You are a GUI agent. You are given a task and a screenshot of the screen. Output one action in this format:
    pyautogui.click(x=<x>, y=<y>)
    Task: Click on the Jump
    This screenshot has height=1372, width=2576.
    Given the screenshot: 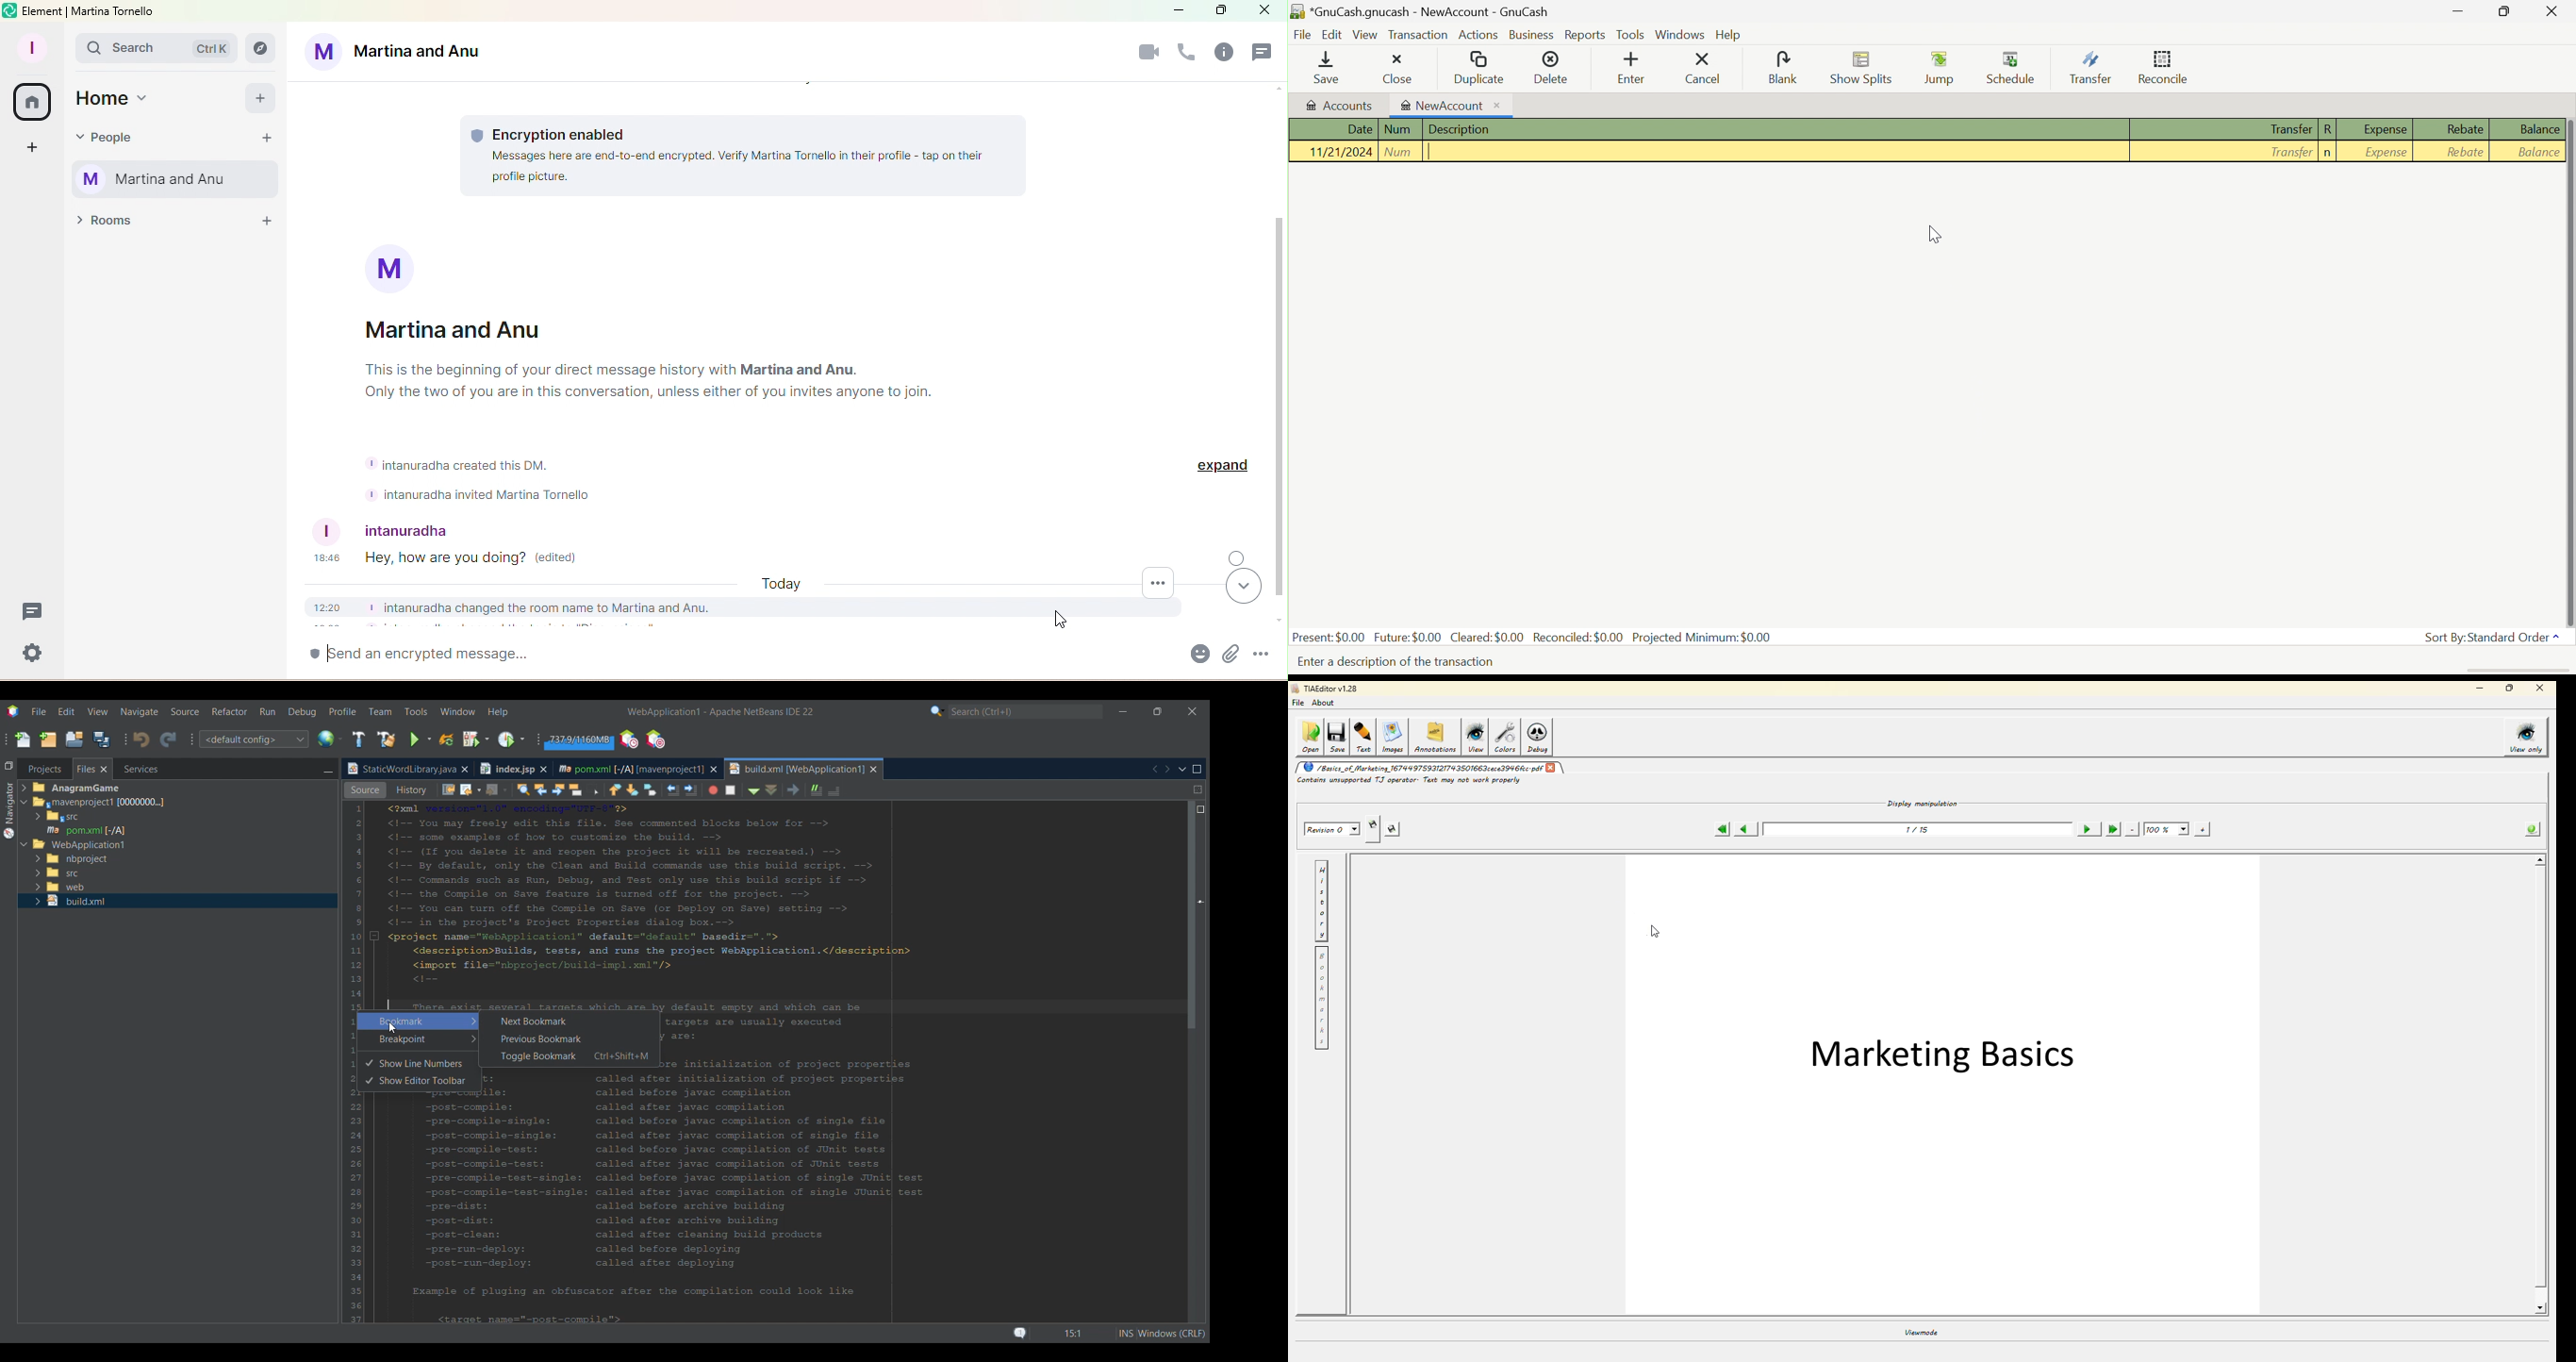 What is the action you would take?
    pyautogui.click(x=1941, y=69)
    